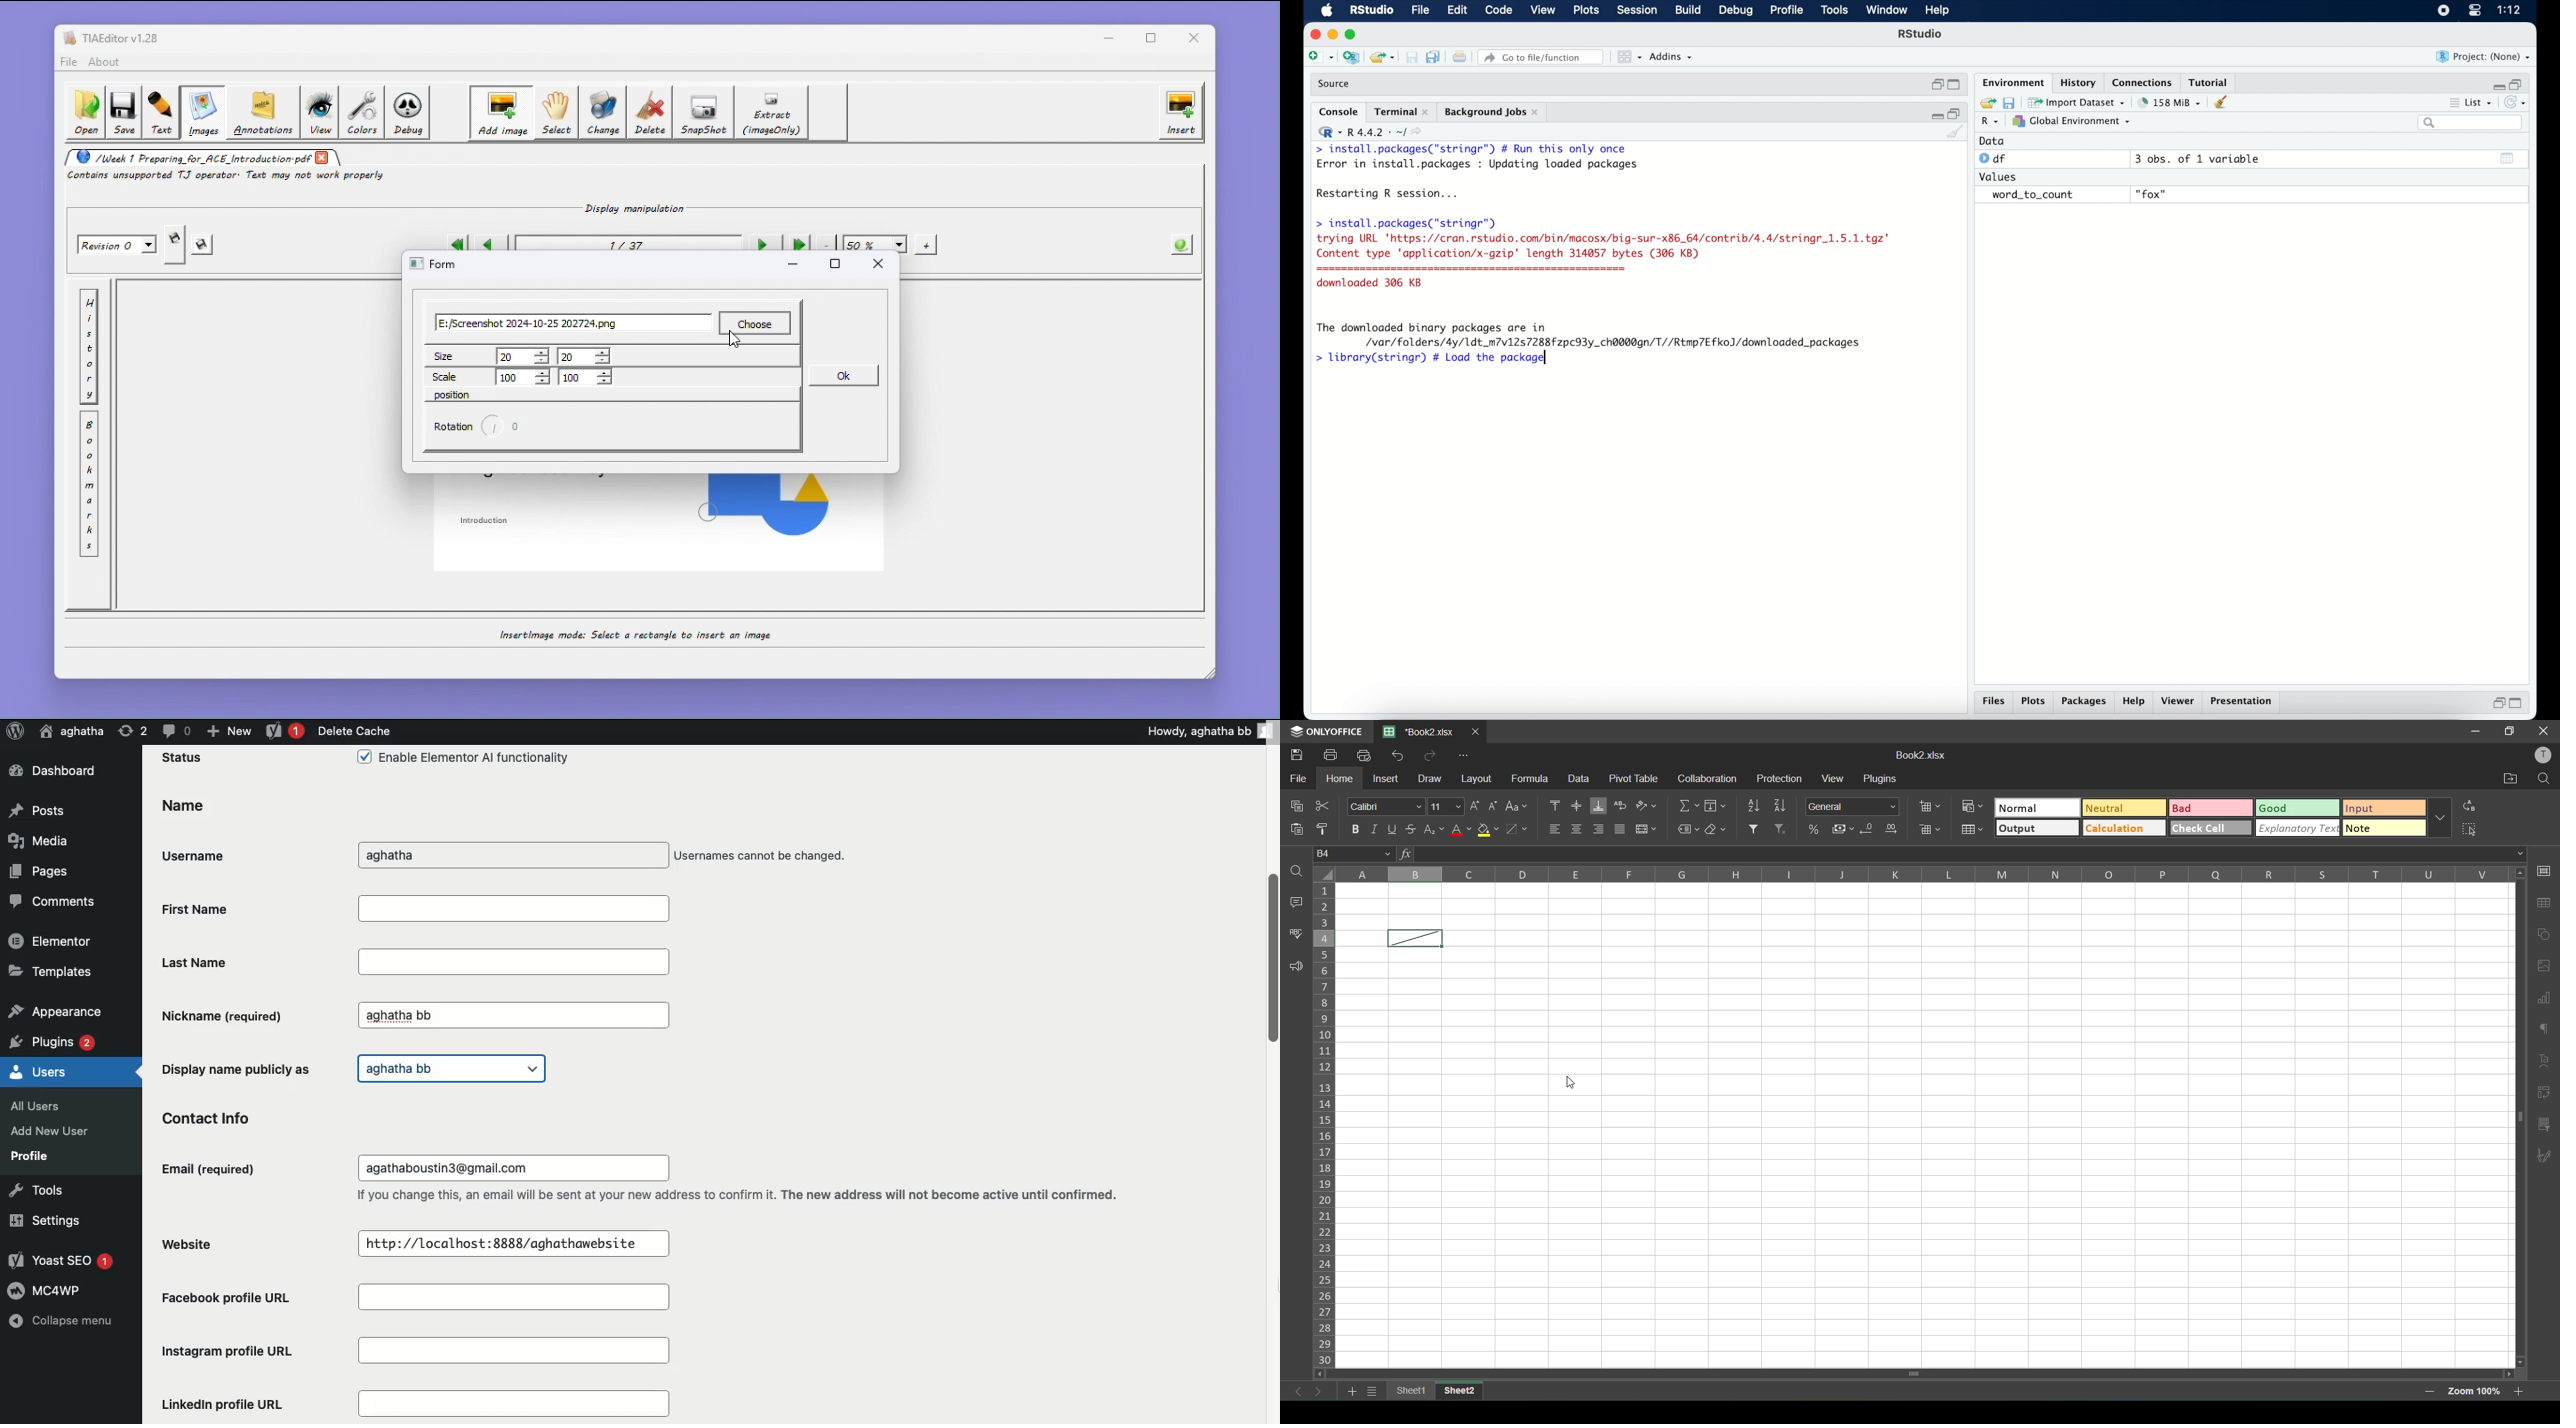  What do you see at coordinates (2517, 83) in the screenshot?
I see `restore down` at bounding box center [2517, 83].